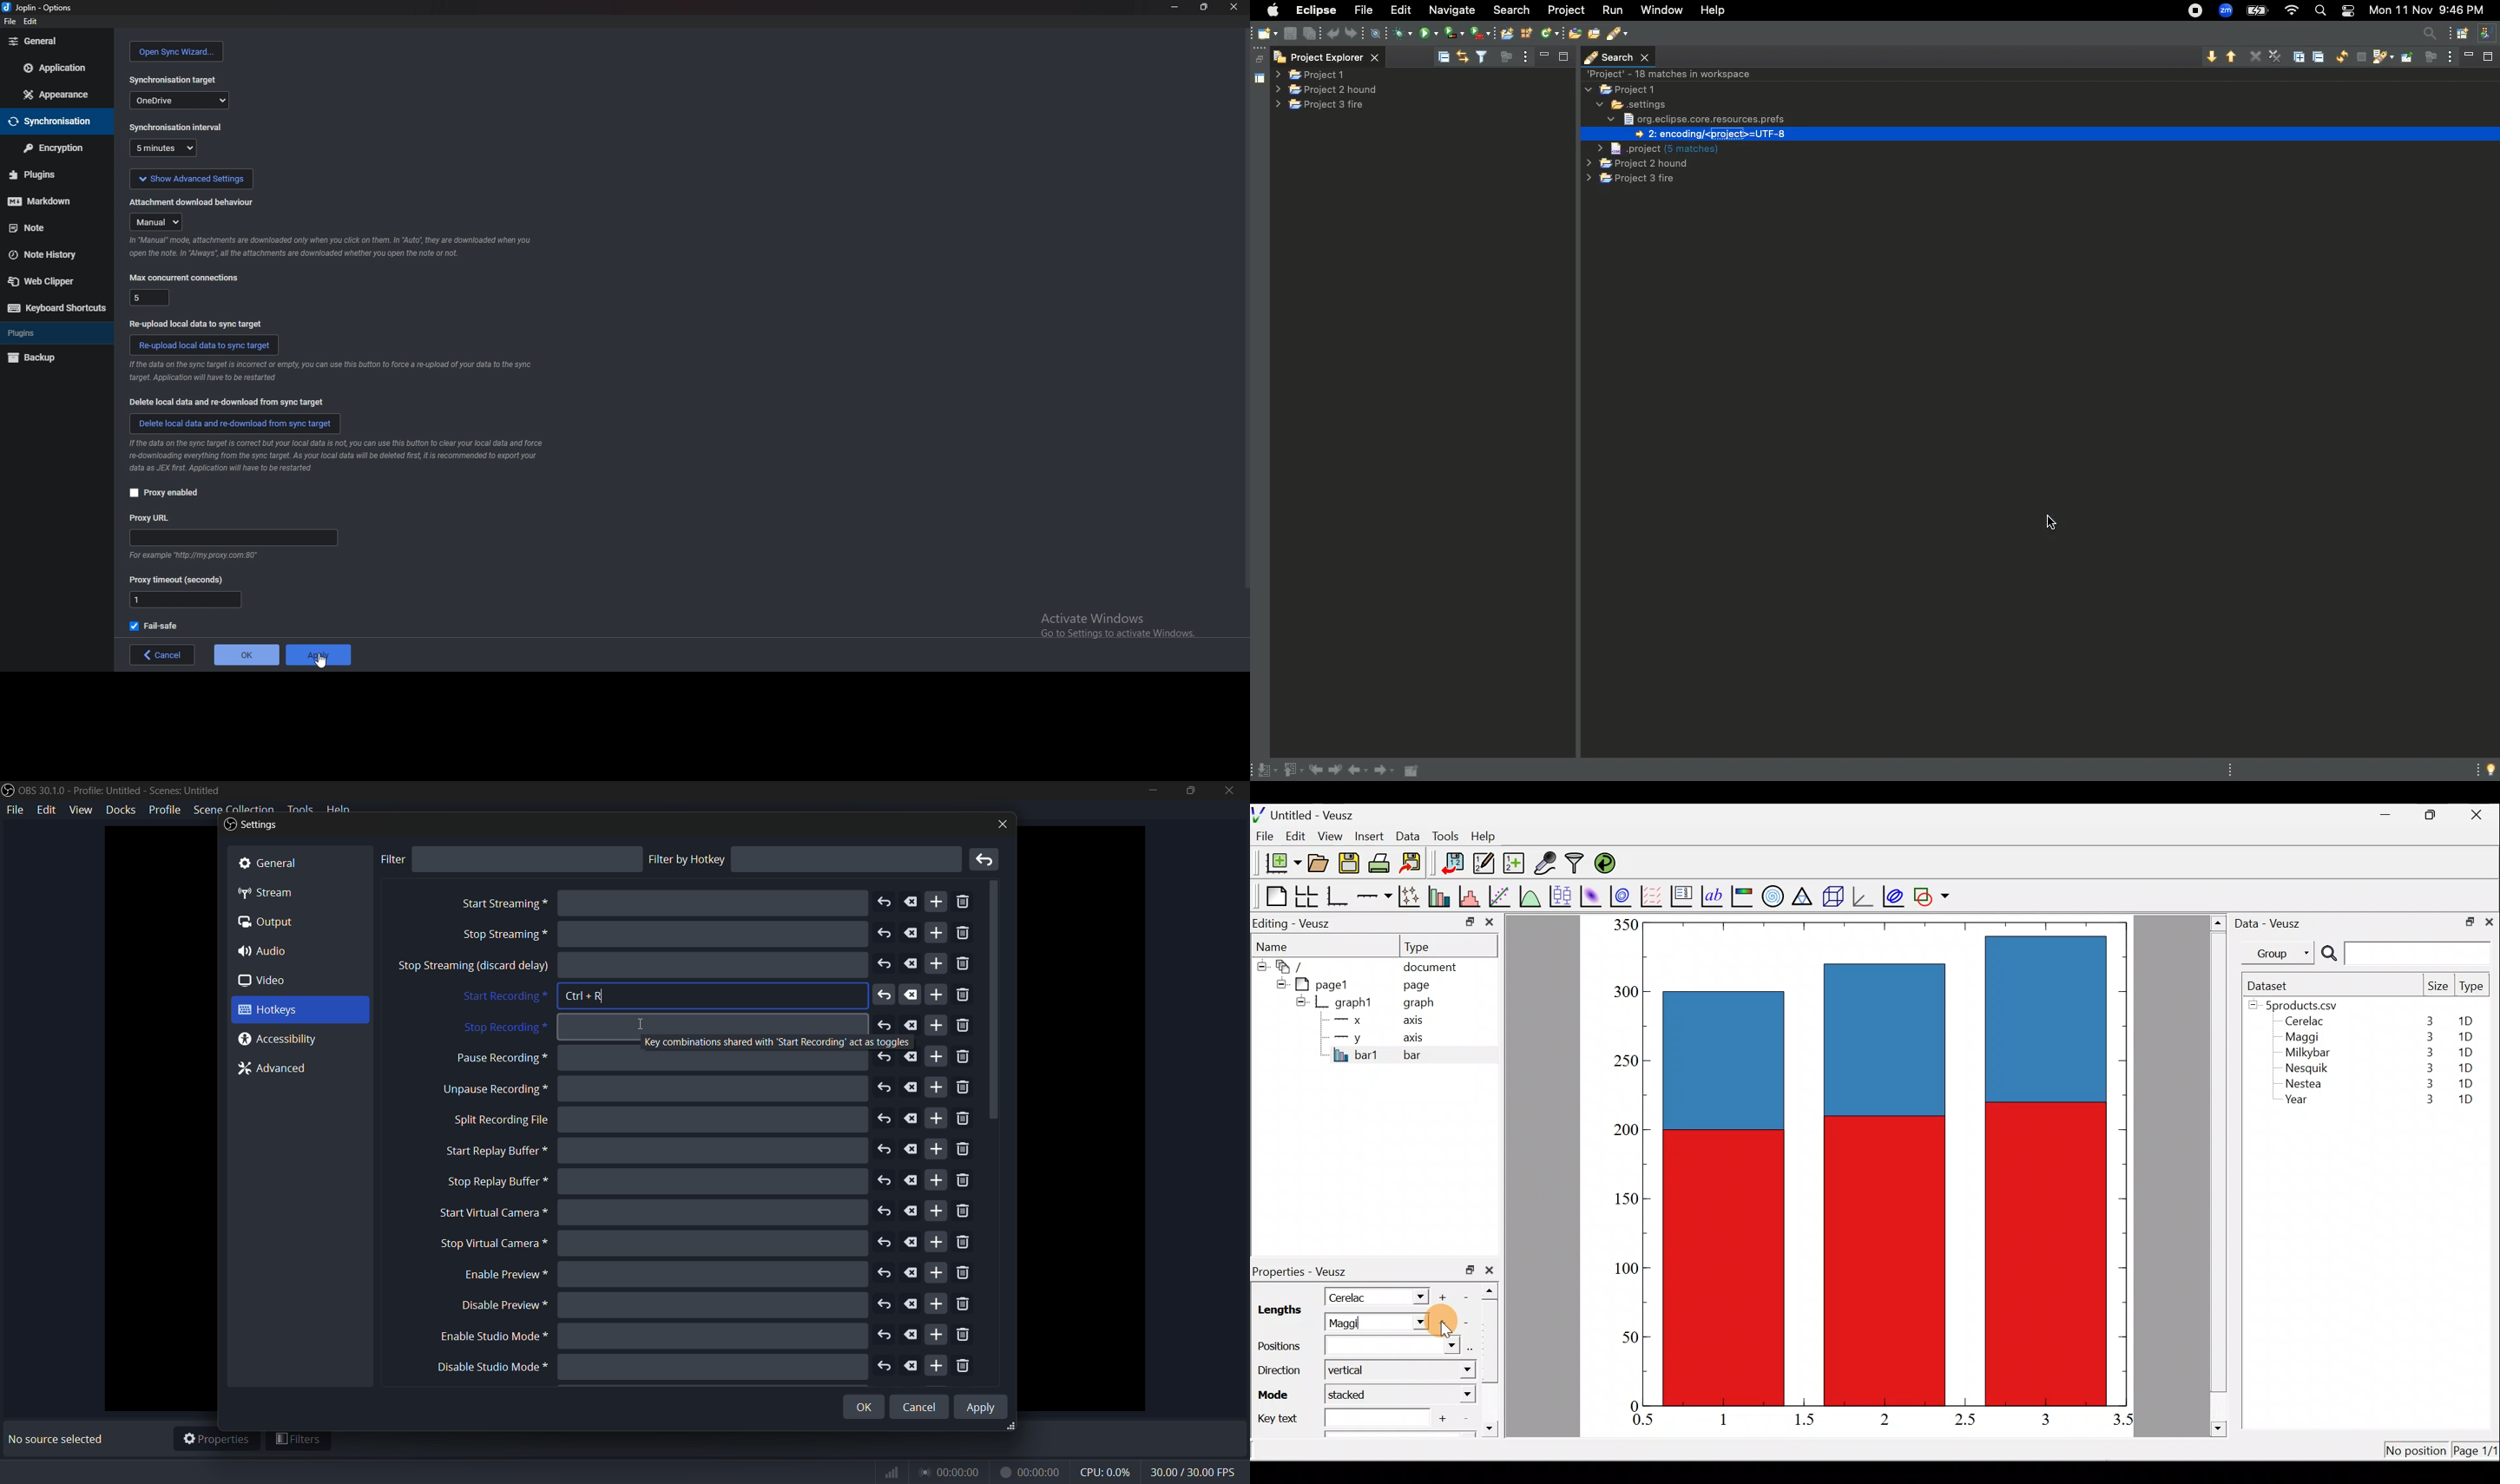 Image resolution: width=2520 pixels, height=1484 pixels. What do you see at coordinates (337, 458) in the screenshot?
I see `info` at bounding box center [337, 458].